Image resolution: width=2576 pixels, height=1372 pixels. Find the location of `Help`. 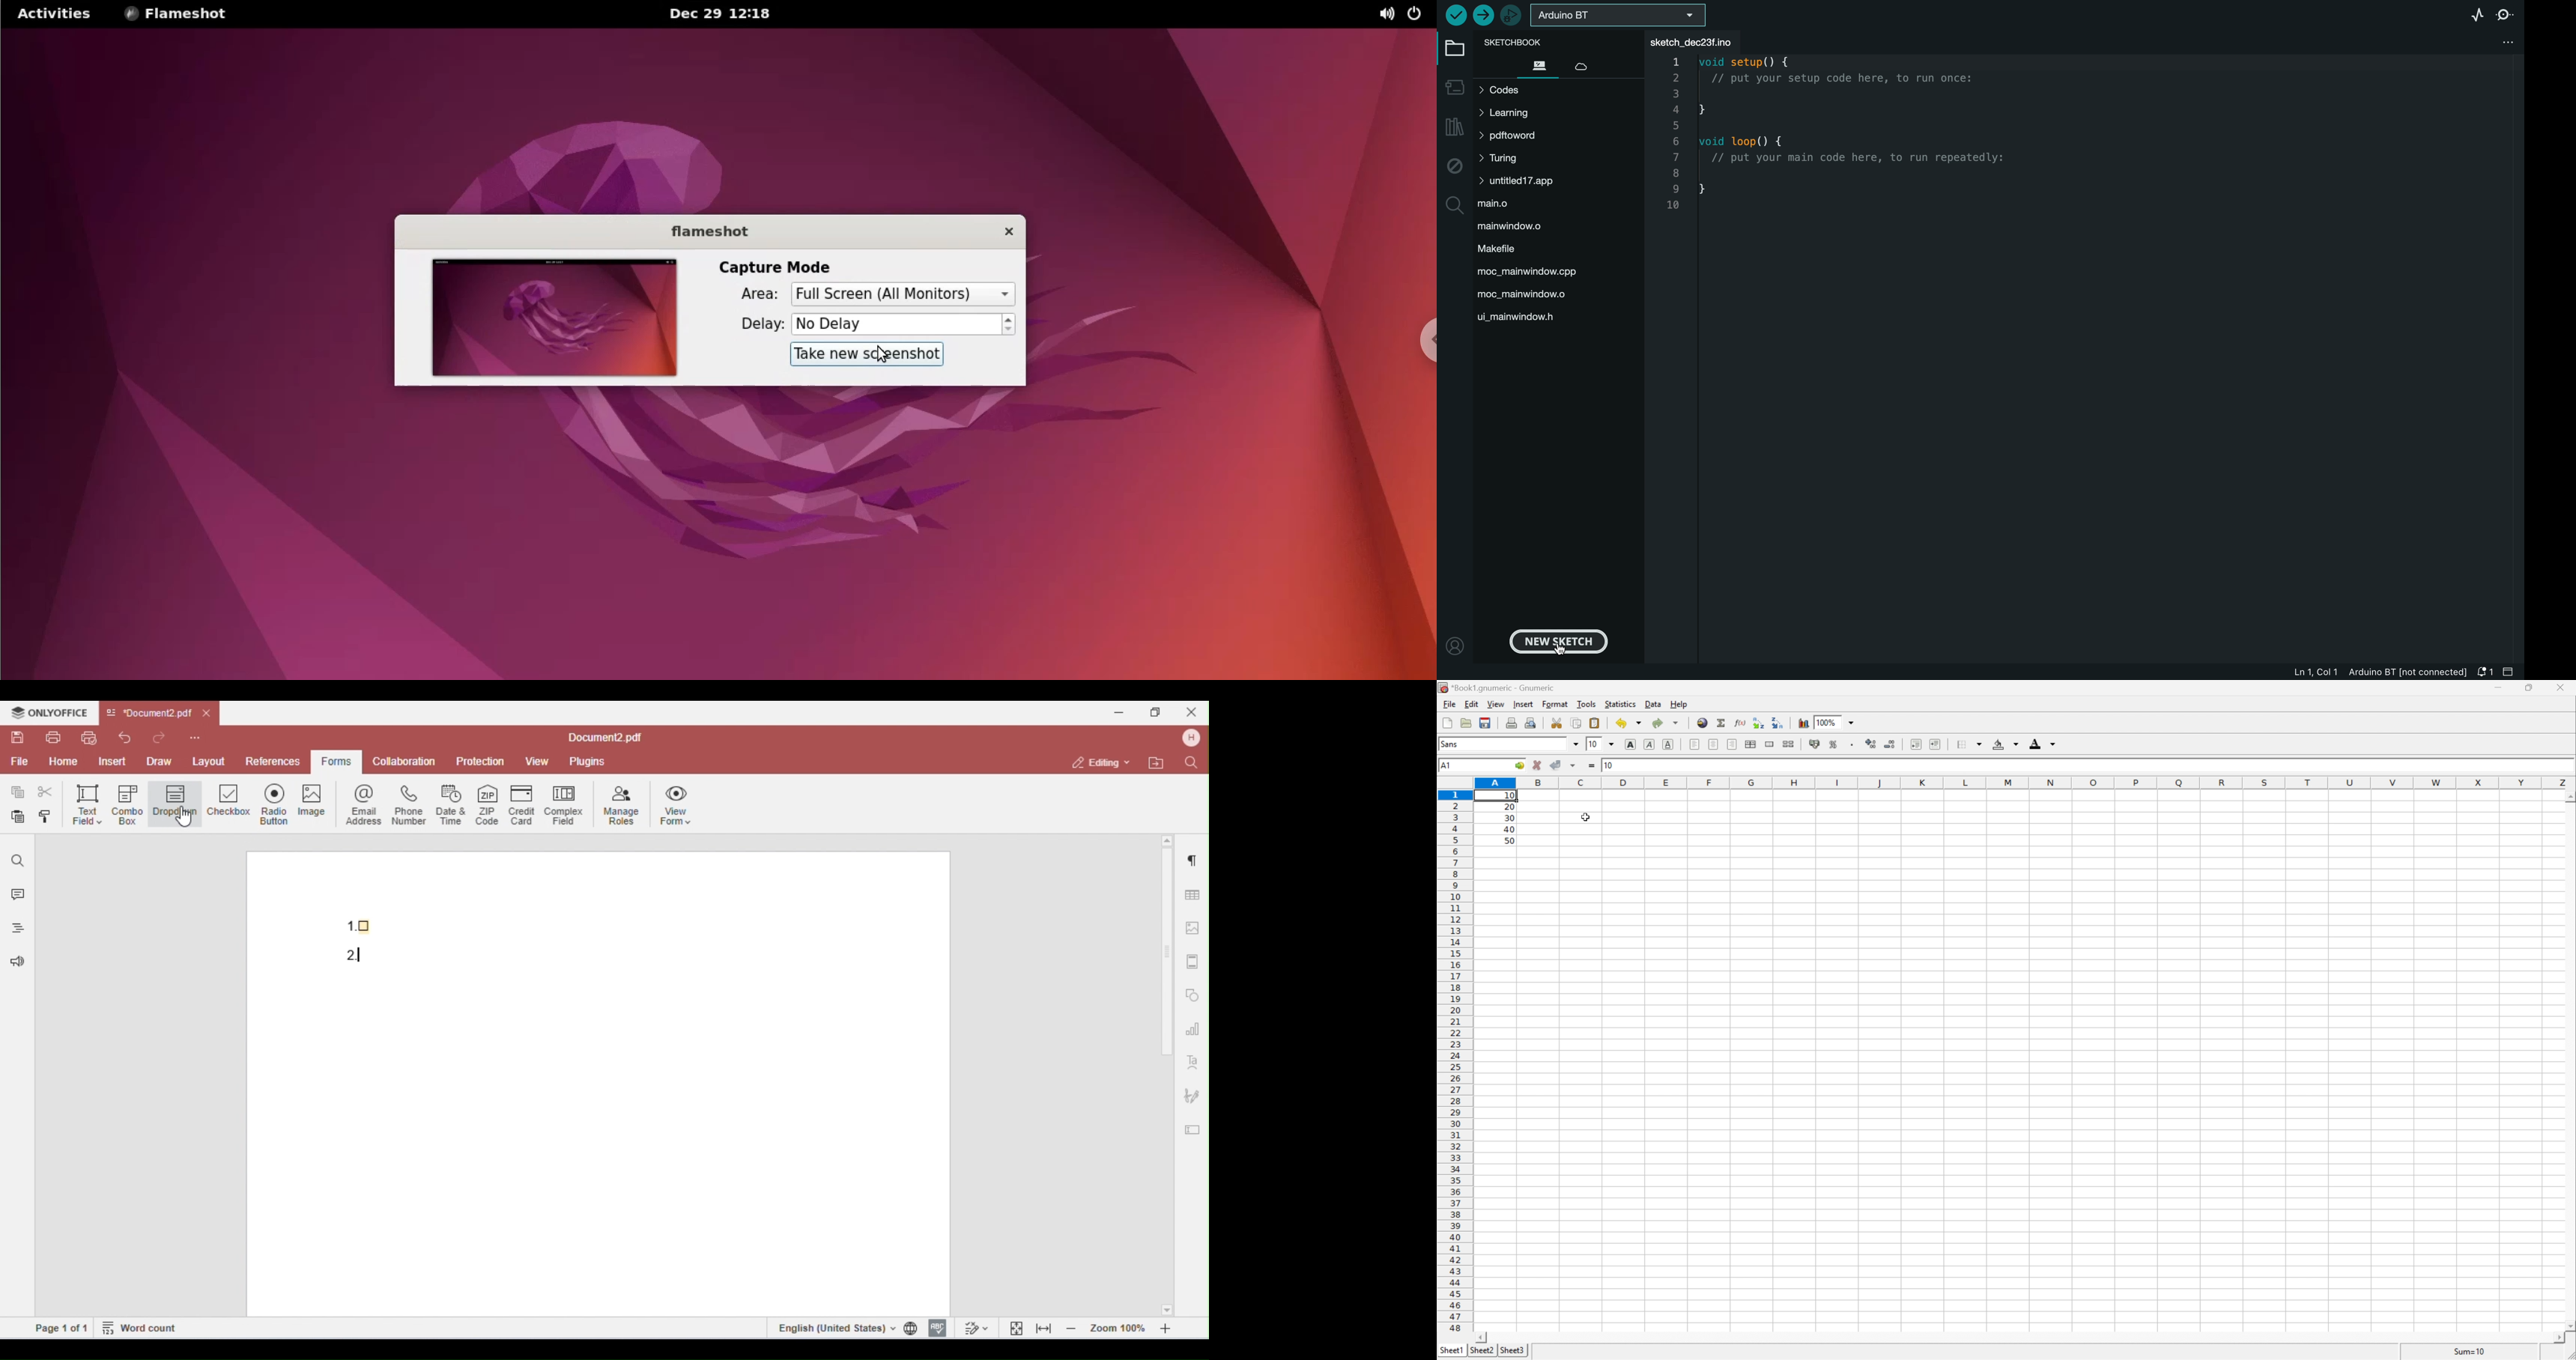

Help is located at coordinates (1680, 703).